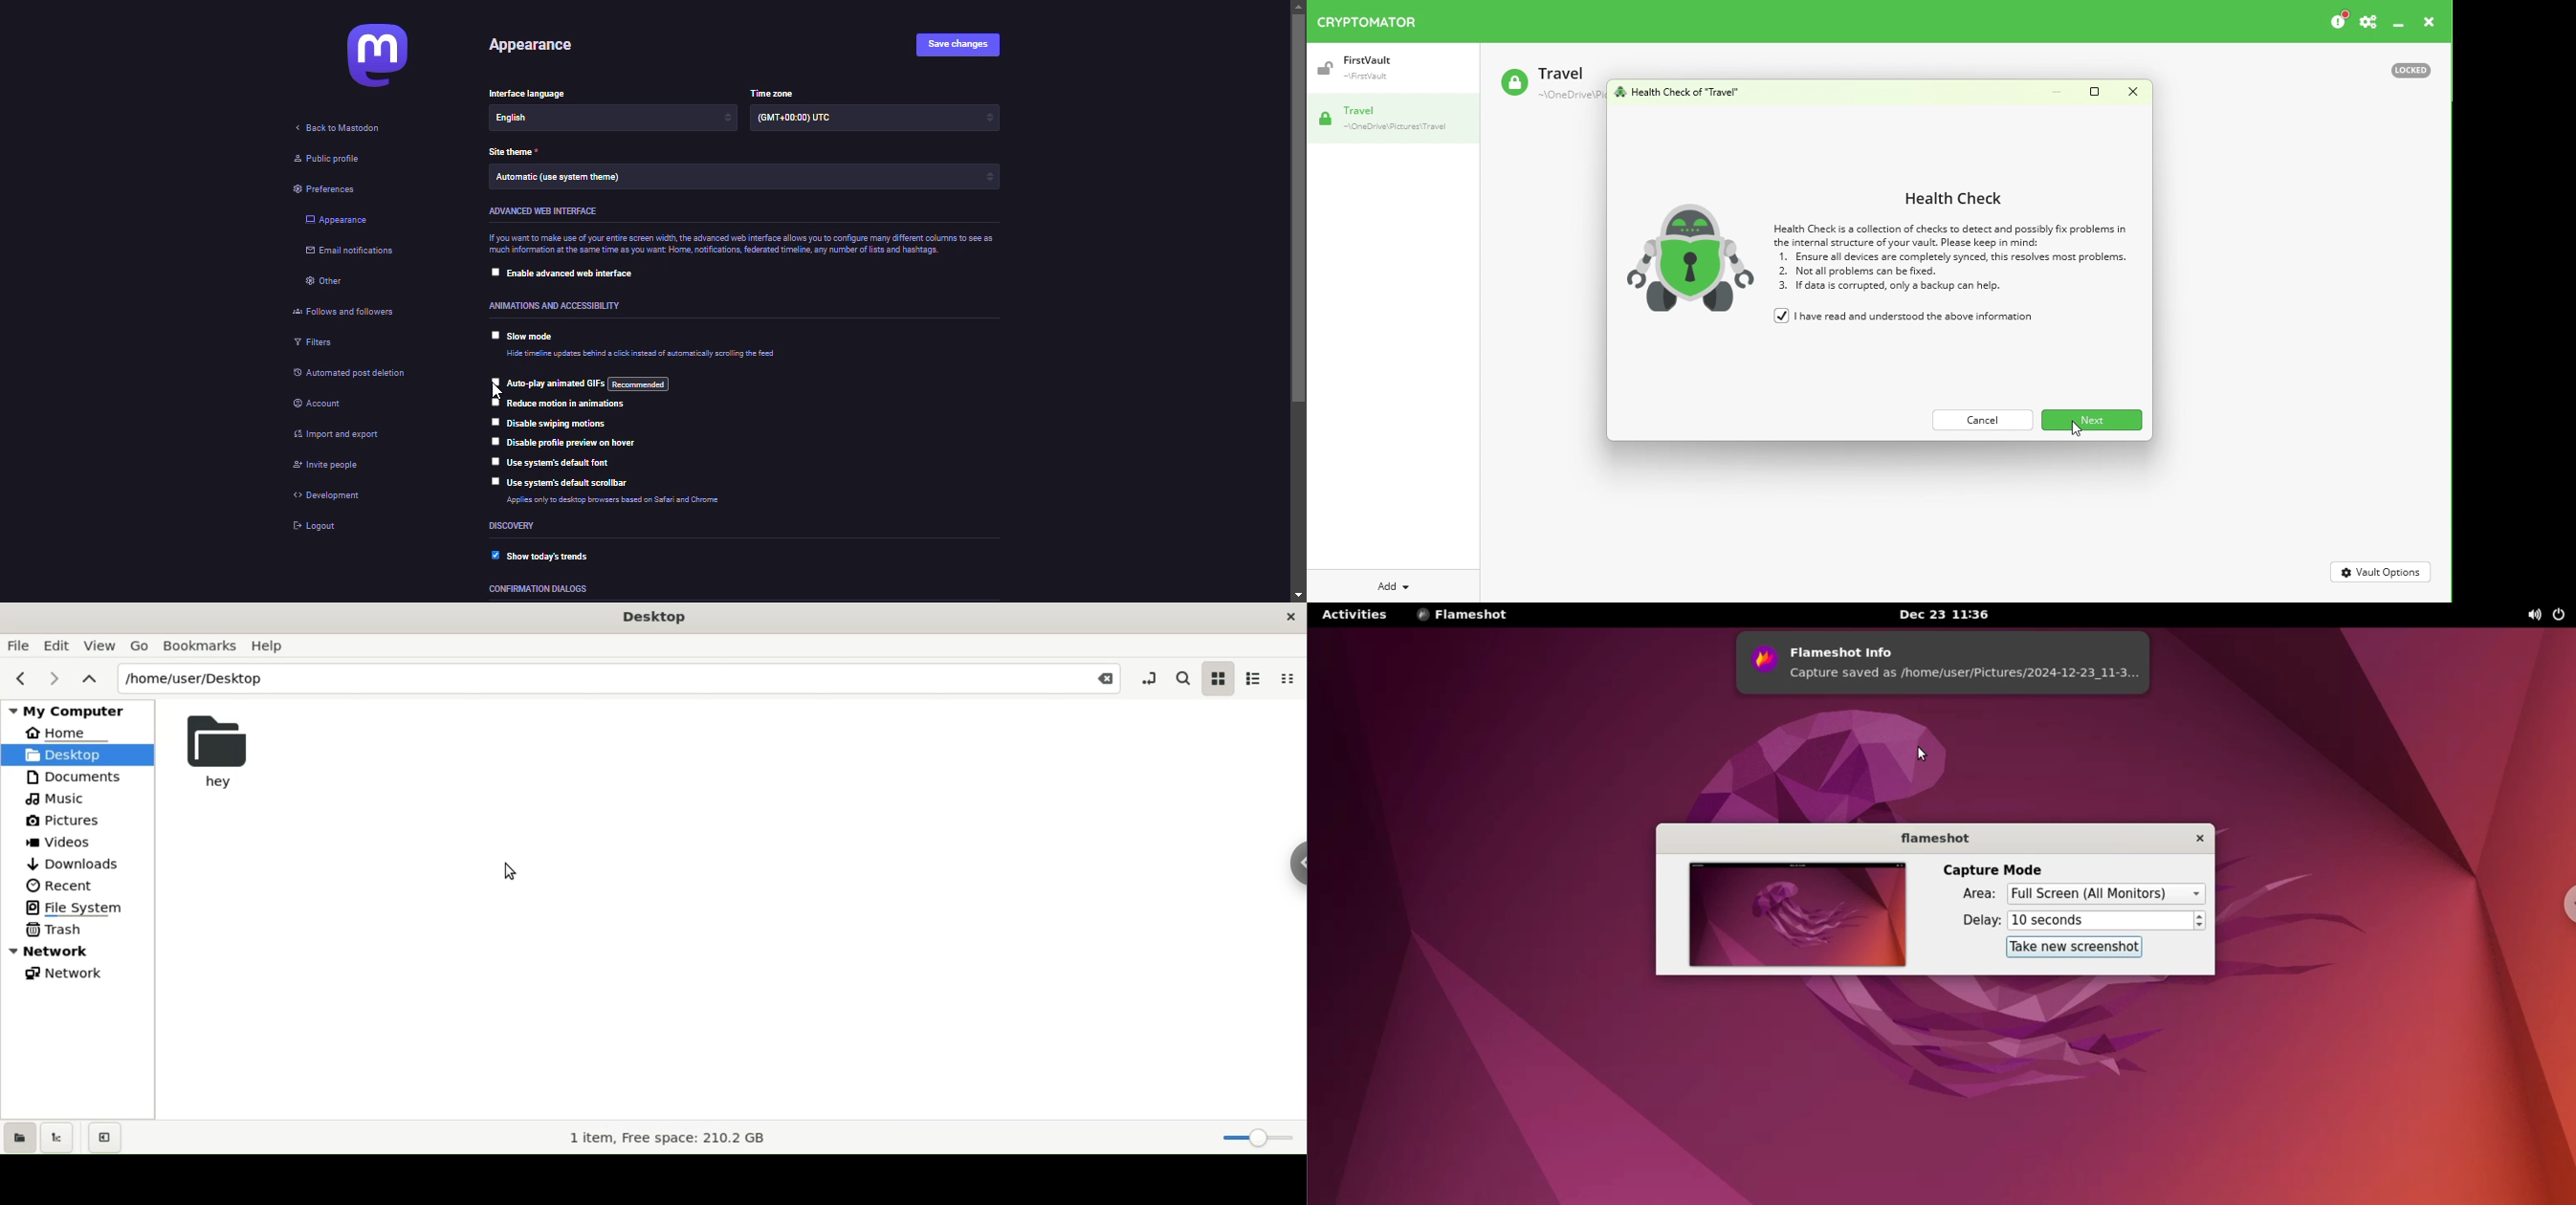  I want to click on appearance, so click(336, 220).